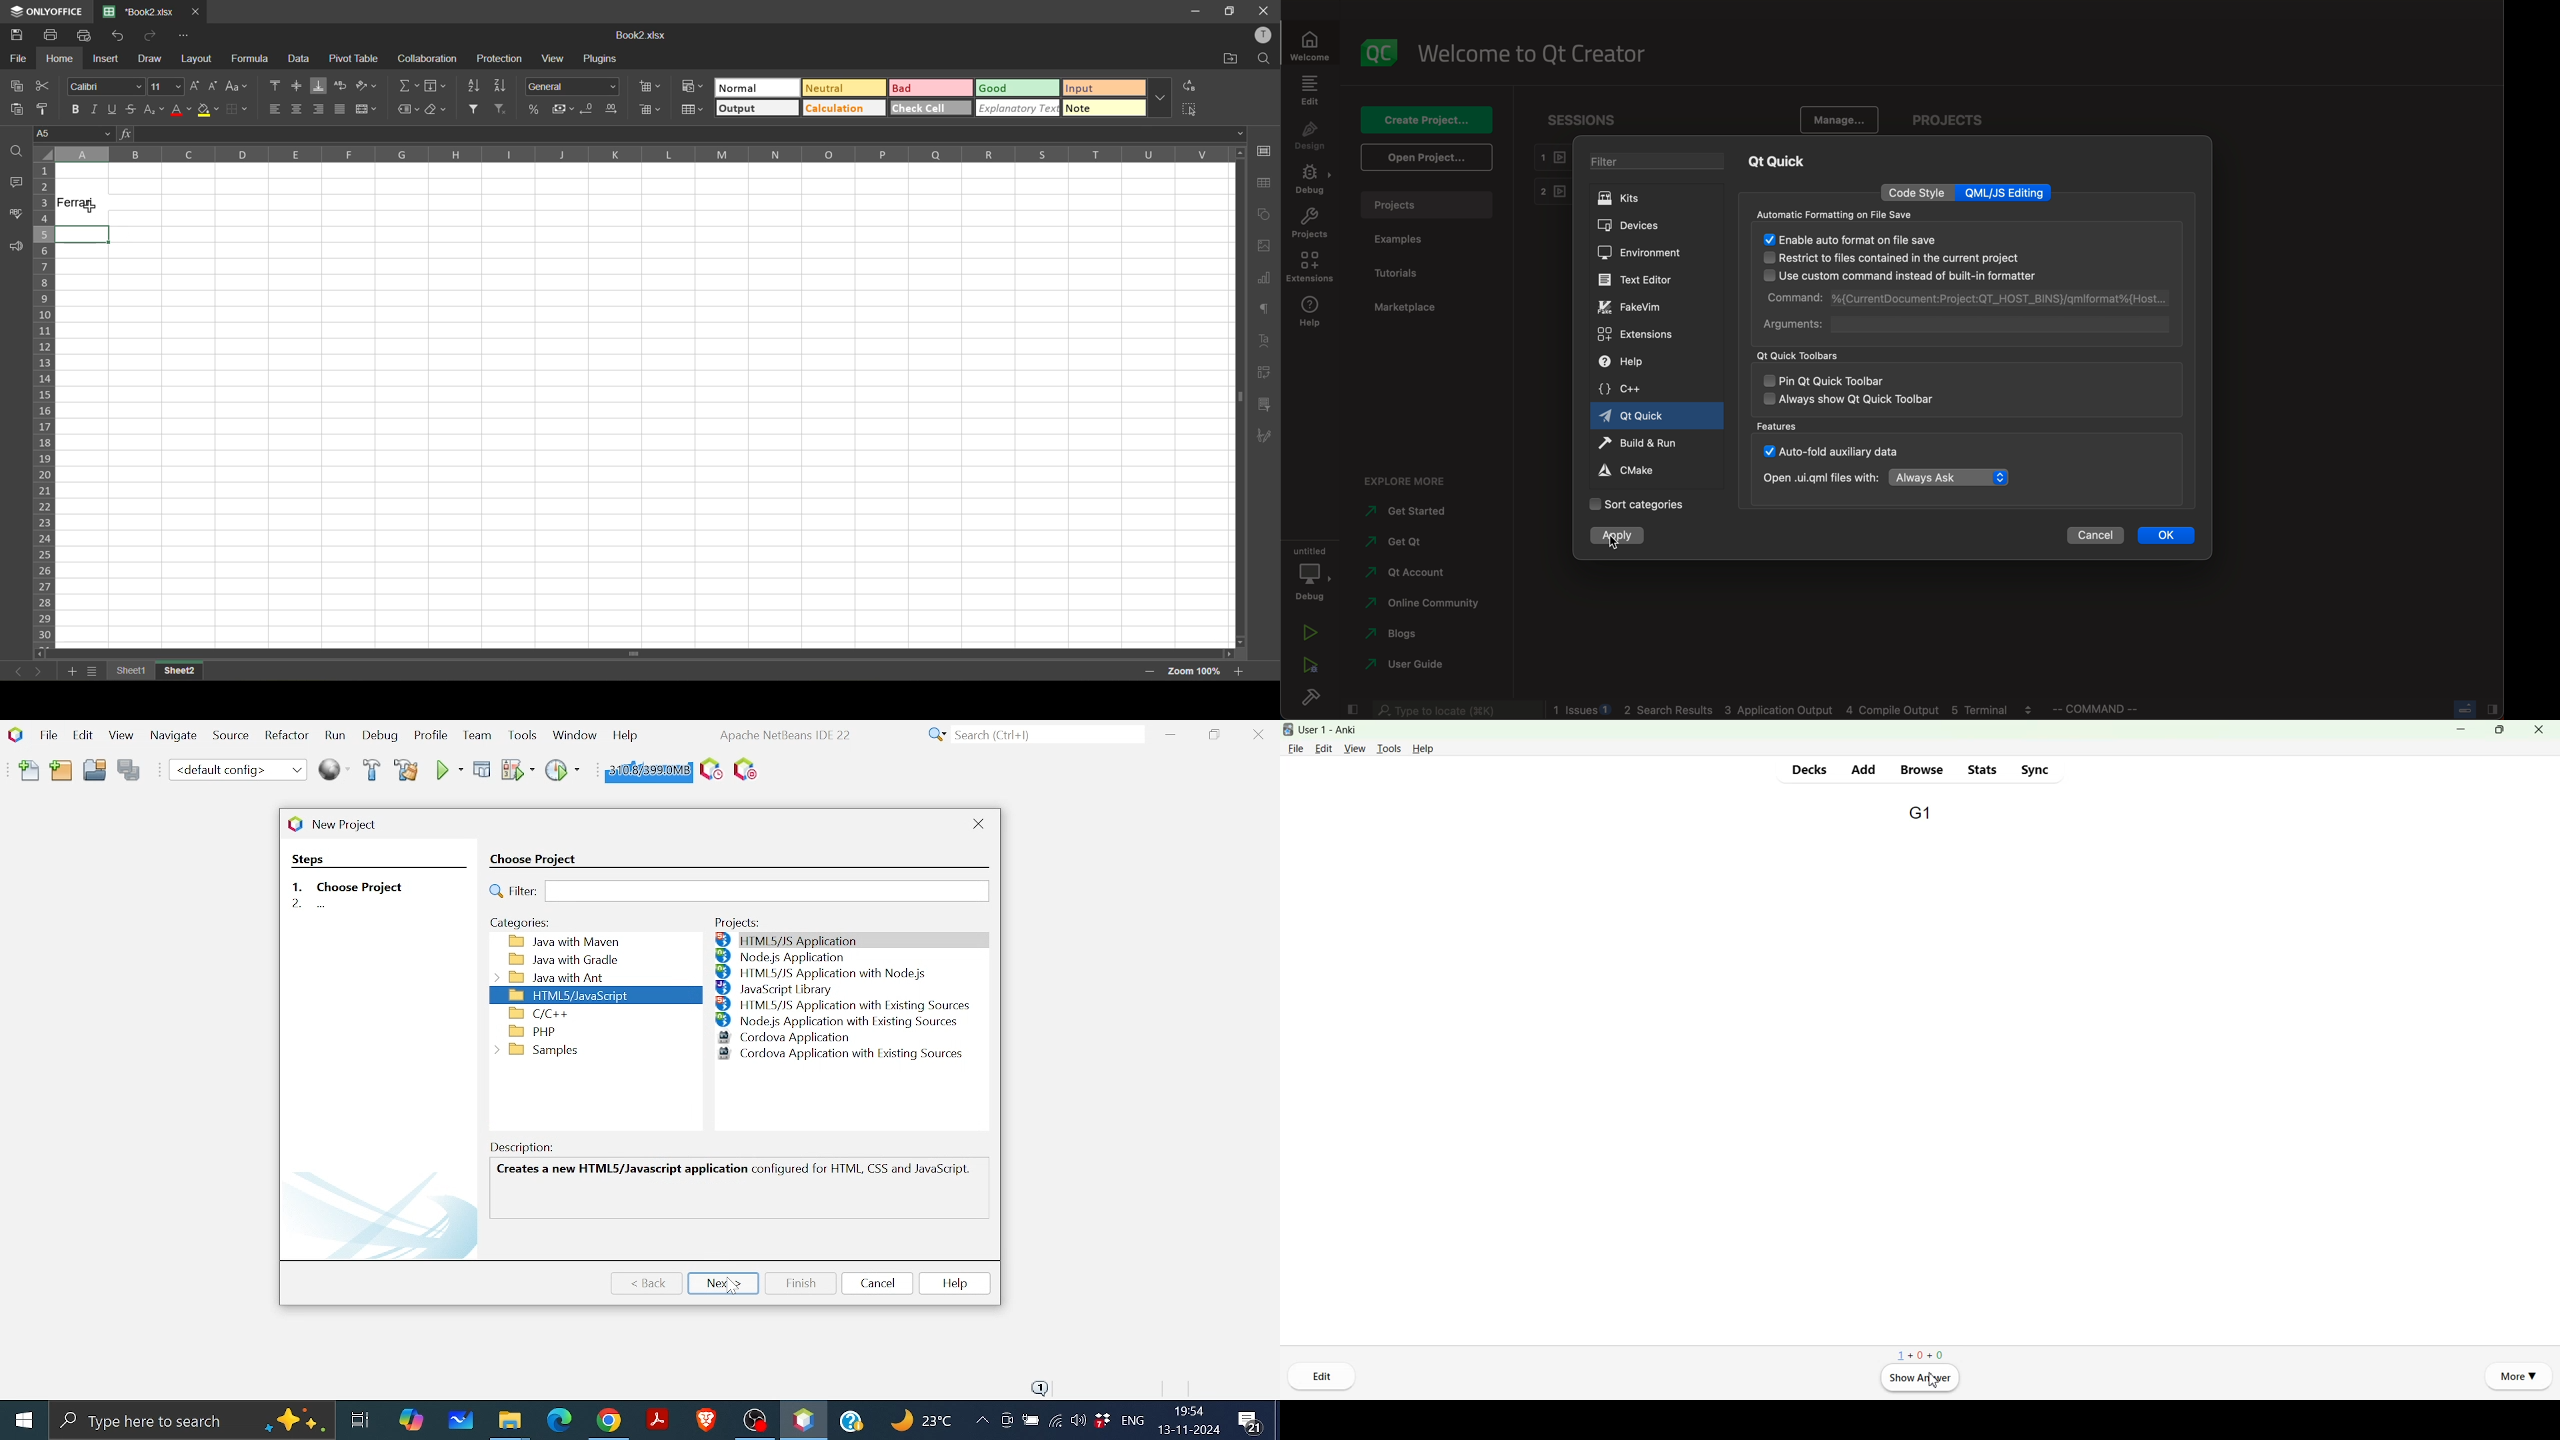 Image resolution: width=2576 pixels, height=1456 pixels. Describe the element at coordinates (1312, 663) in the screenshot. I see `run debug` at that location.